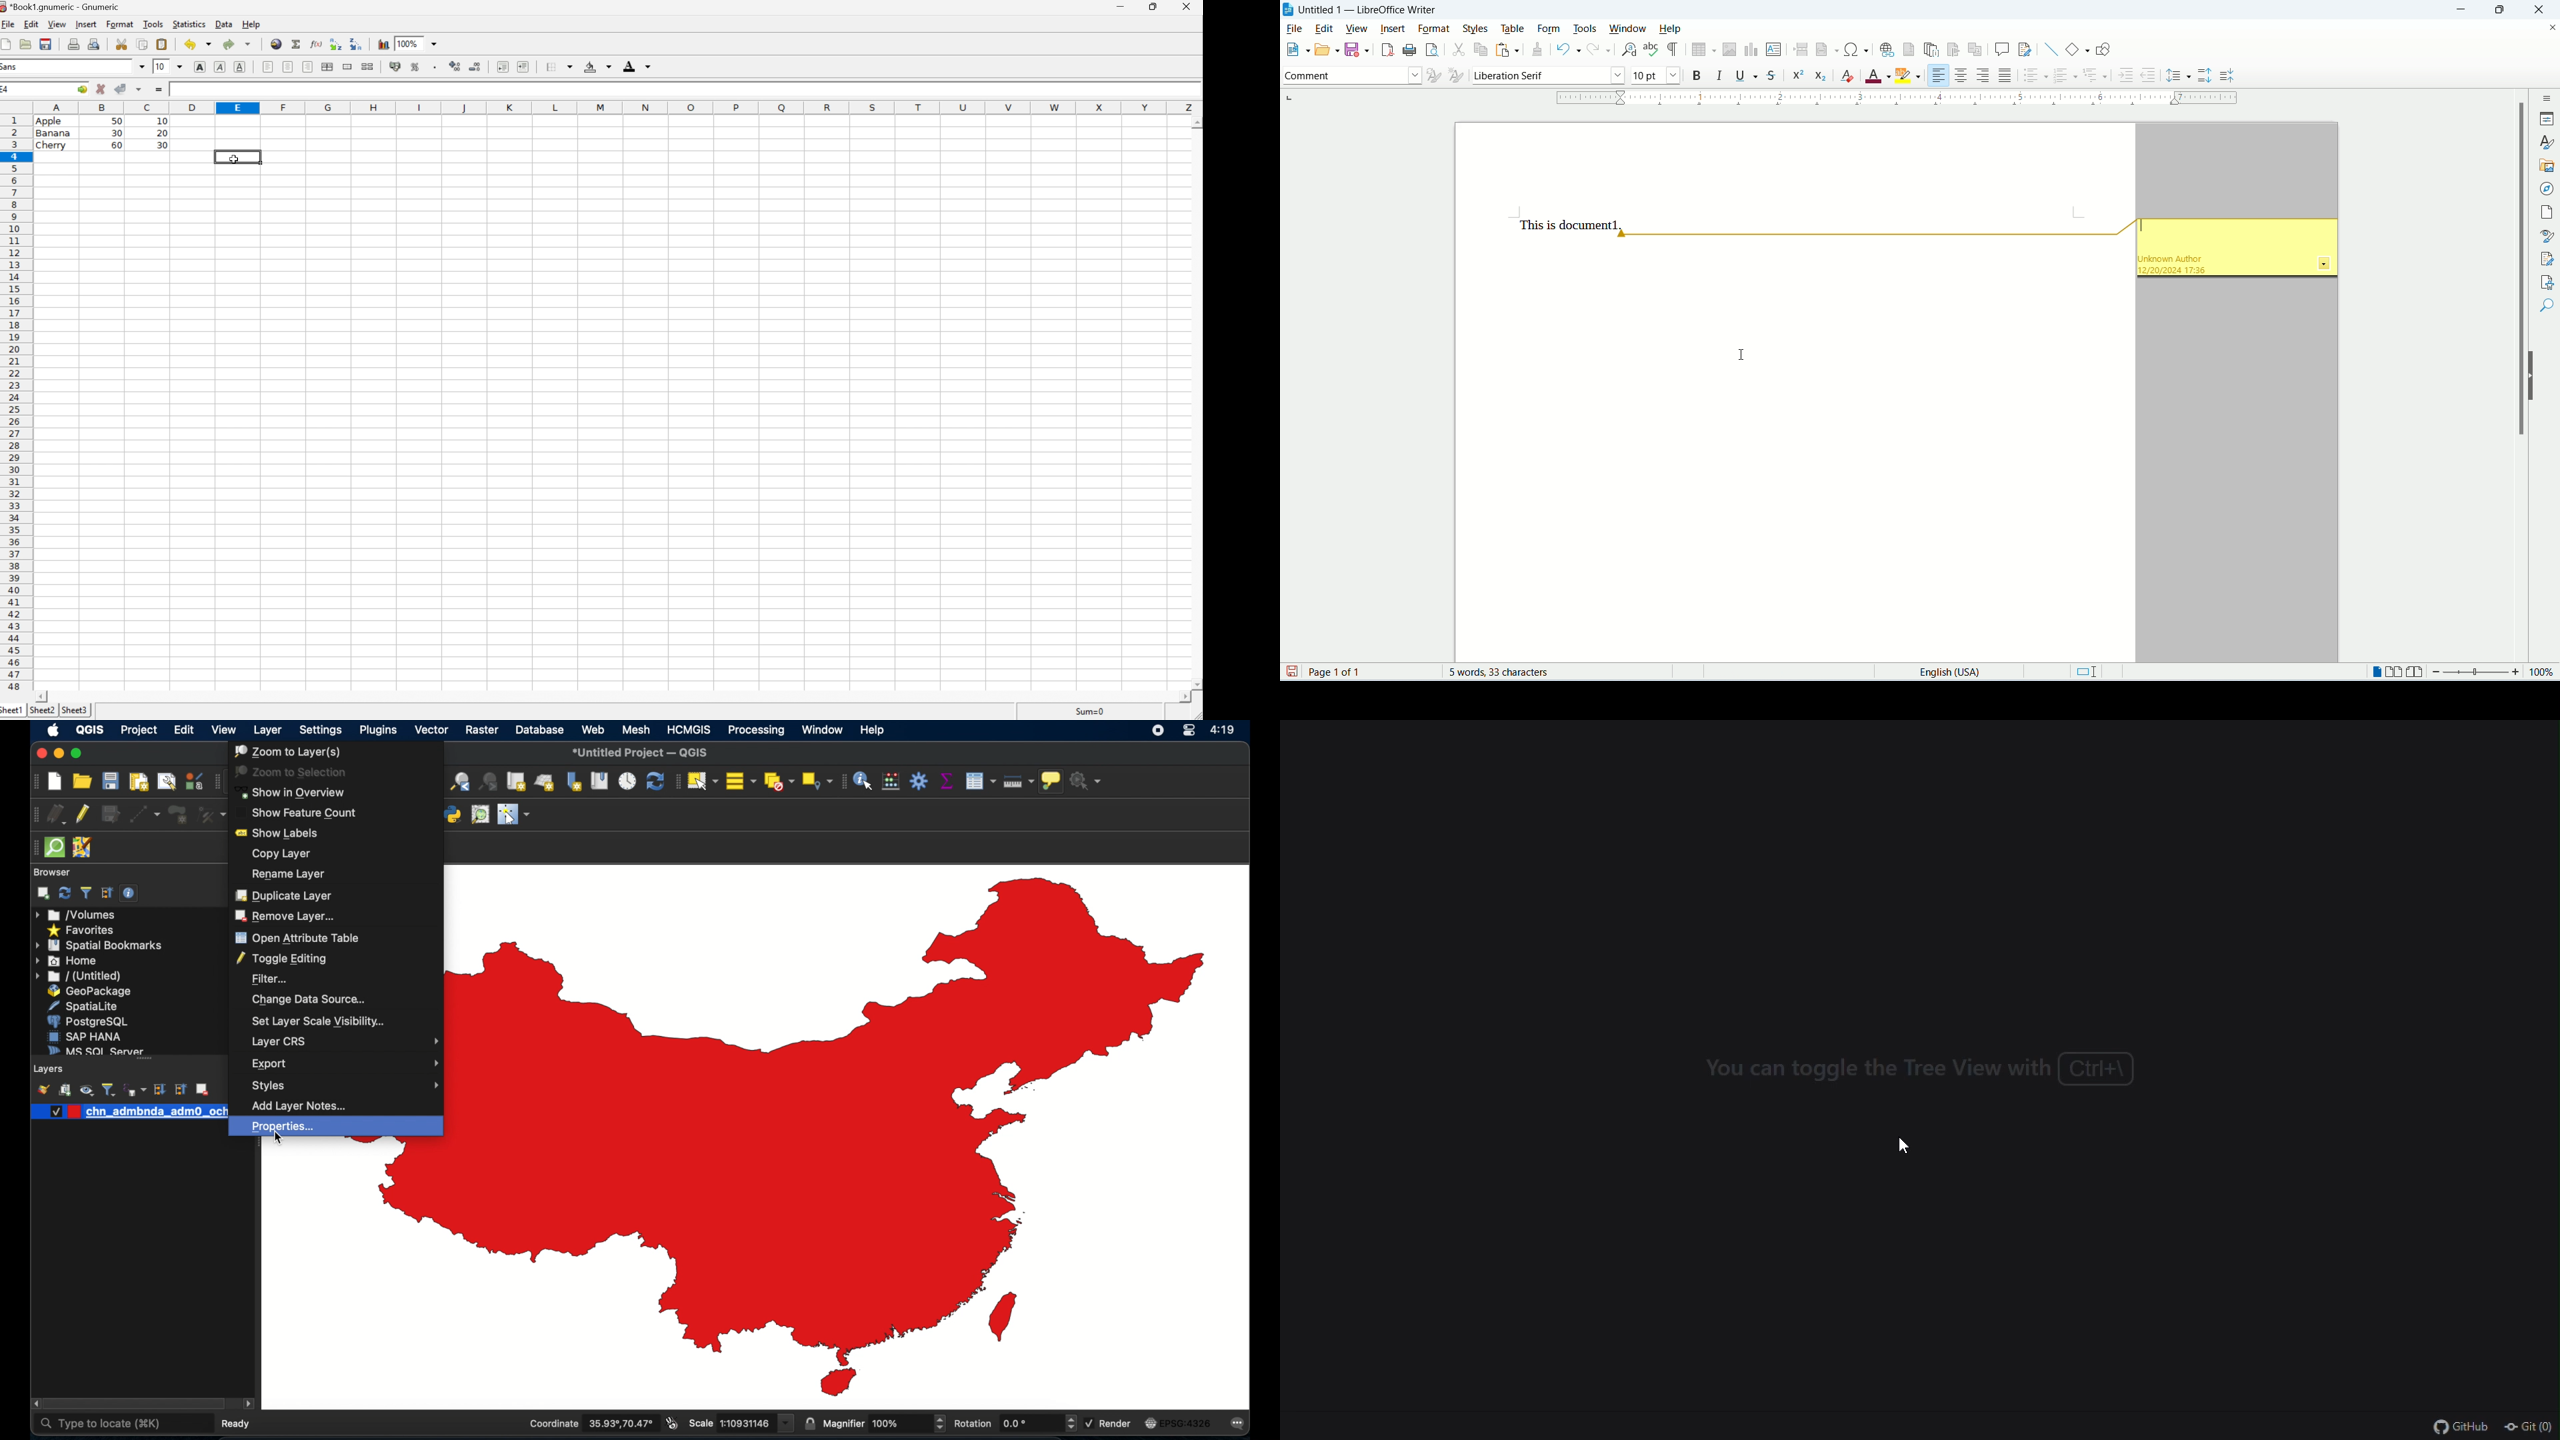  I want to click on edir, so click(1325, 29).